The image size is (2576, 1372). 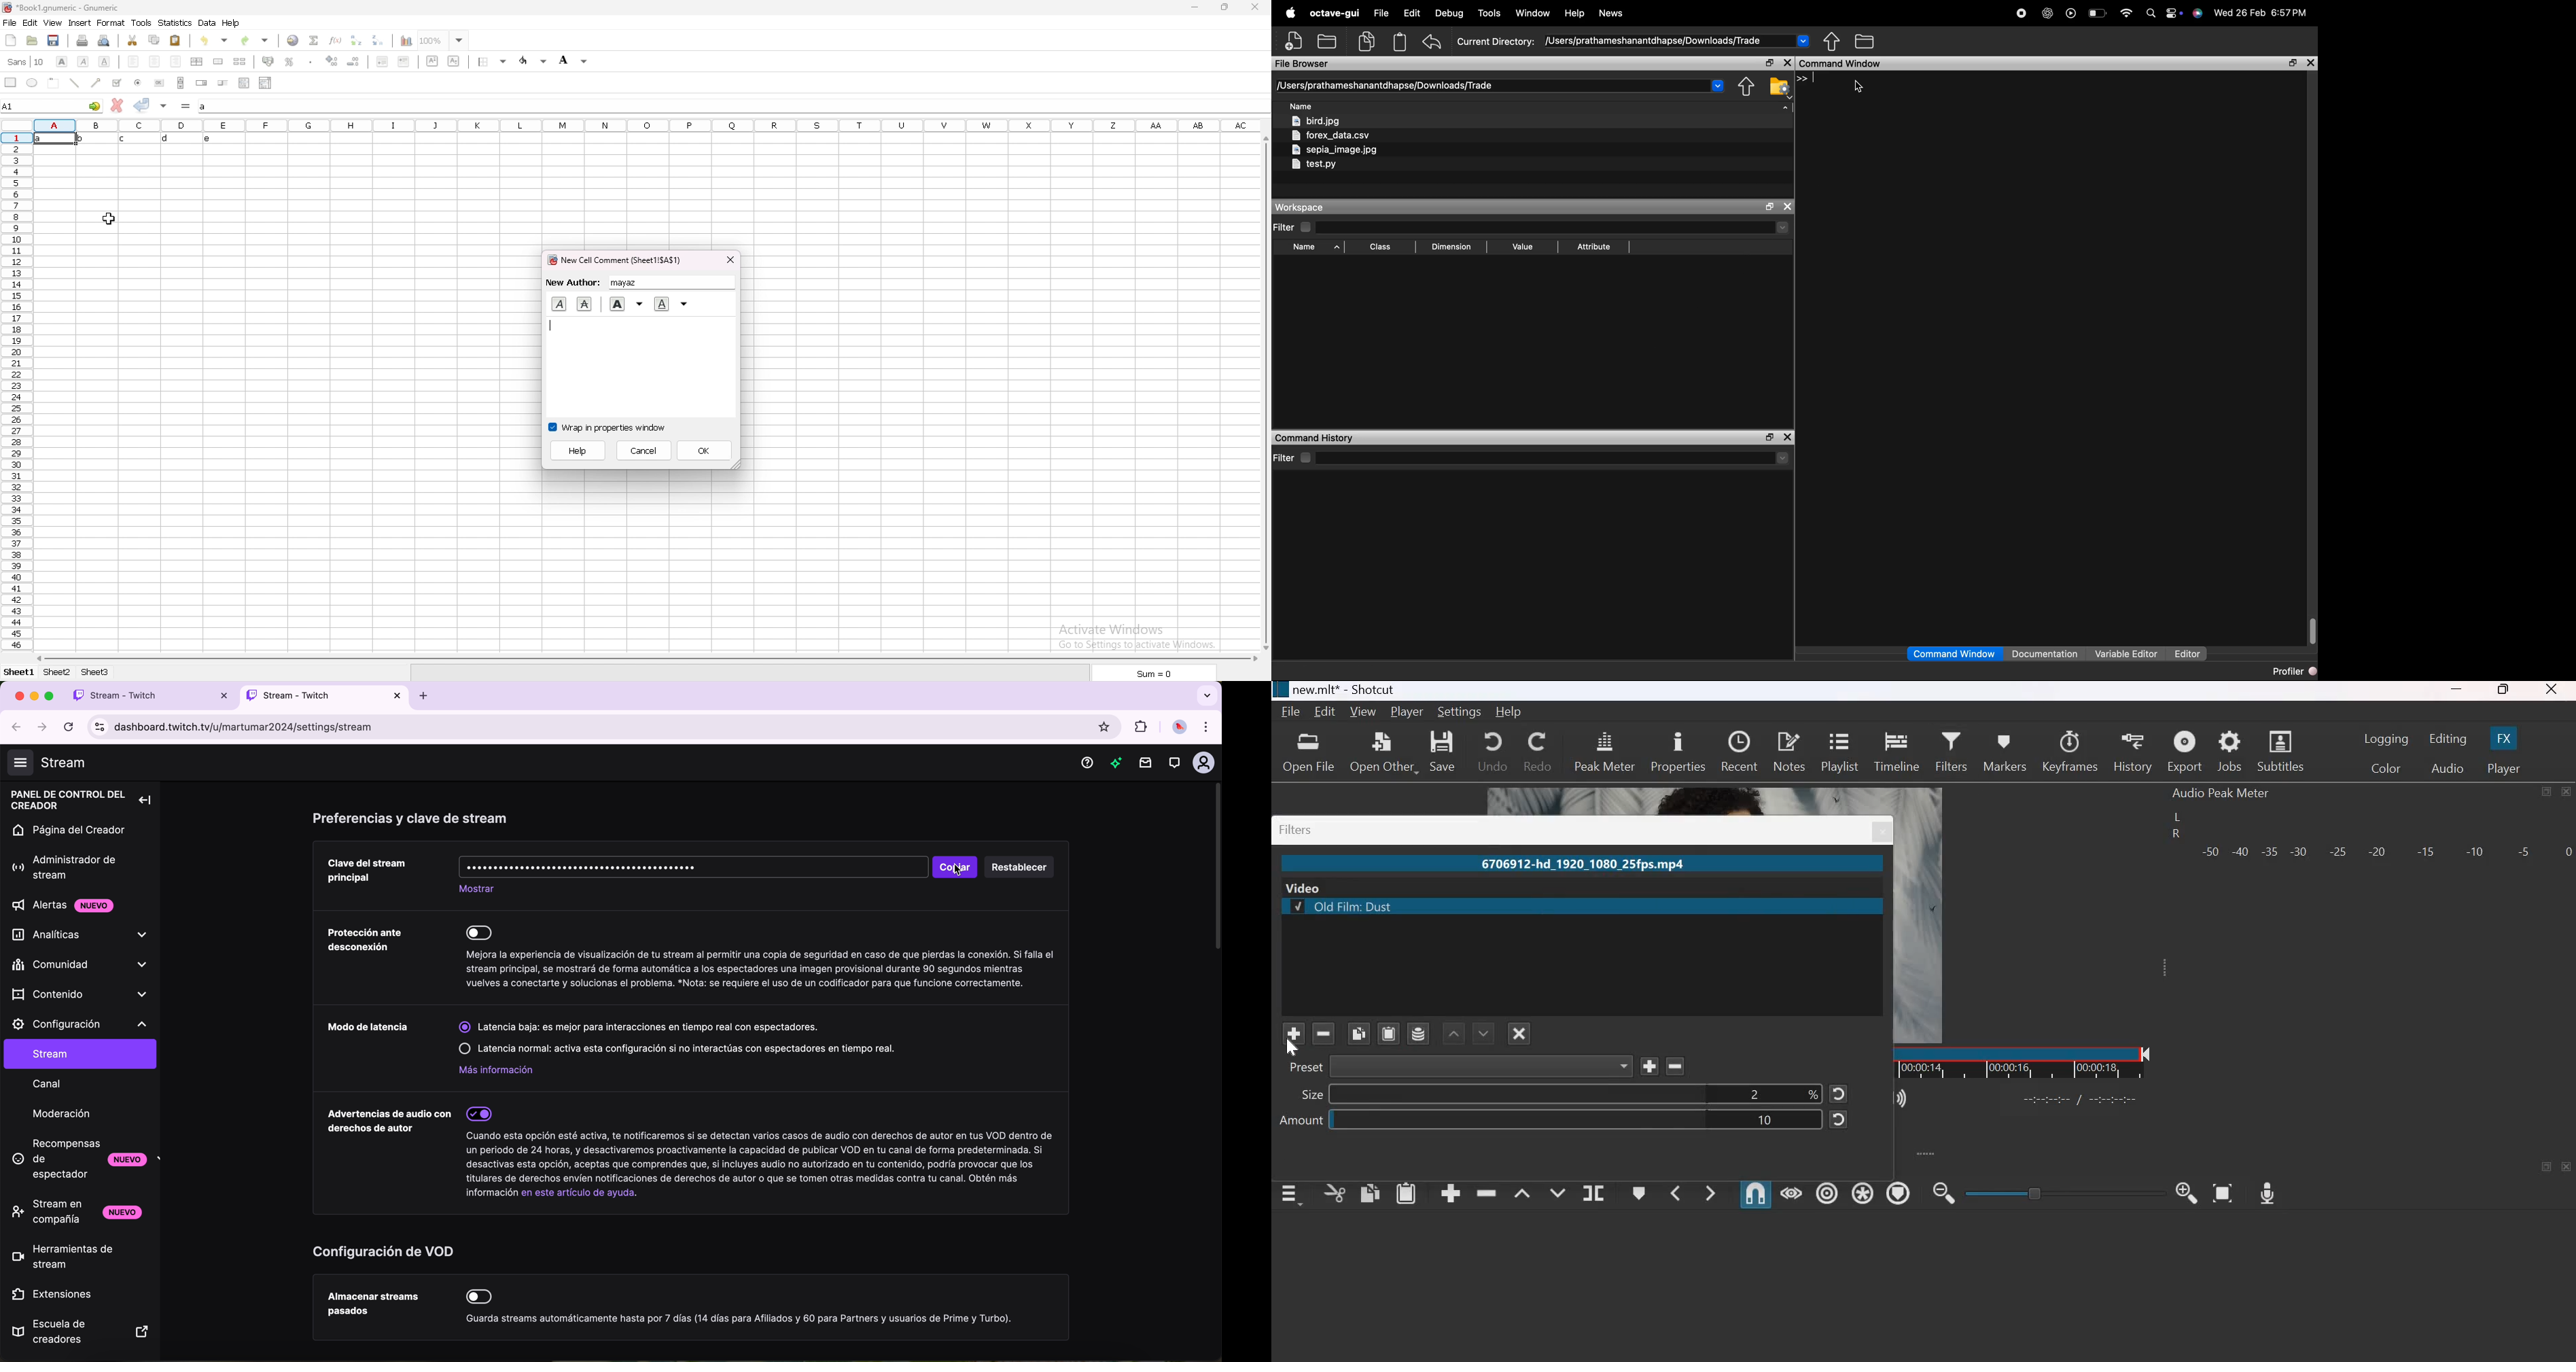 I want to click on undo, so click(x=214, y=40).